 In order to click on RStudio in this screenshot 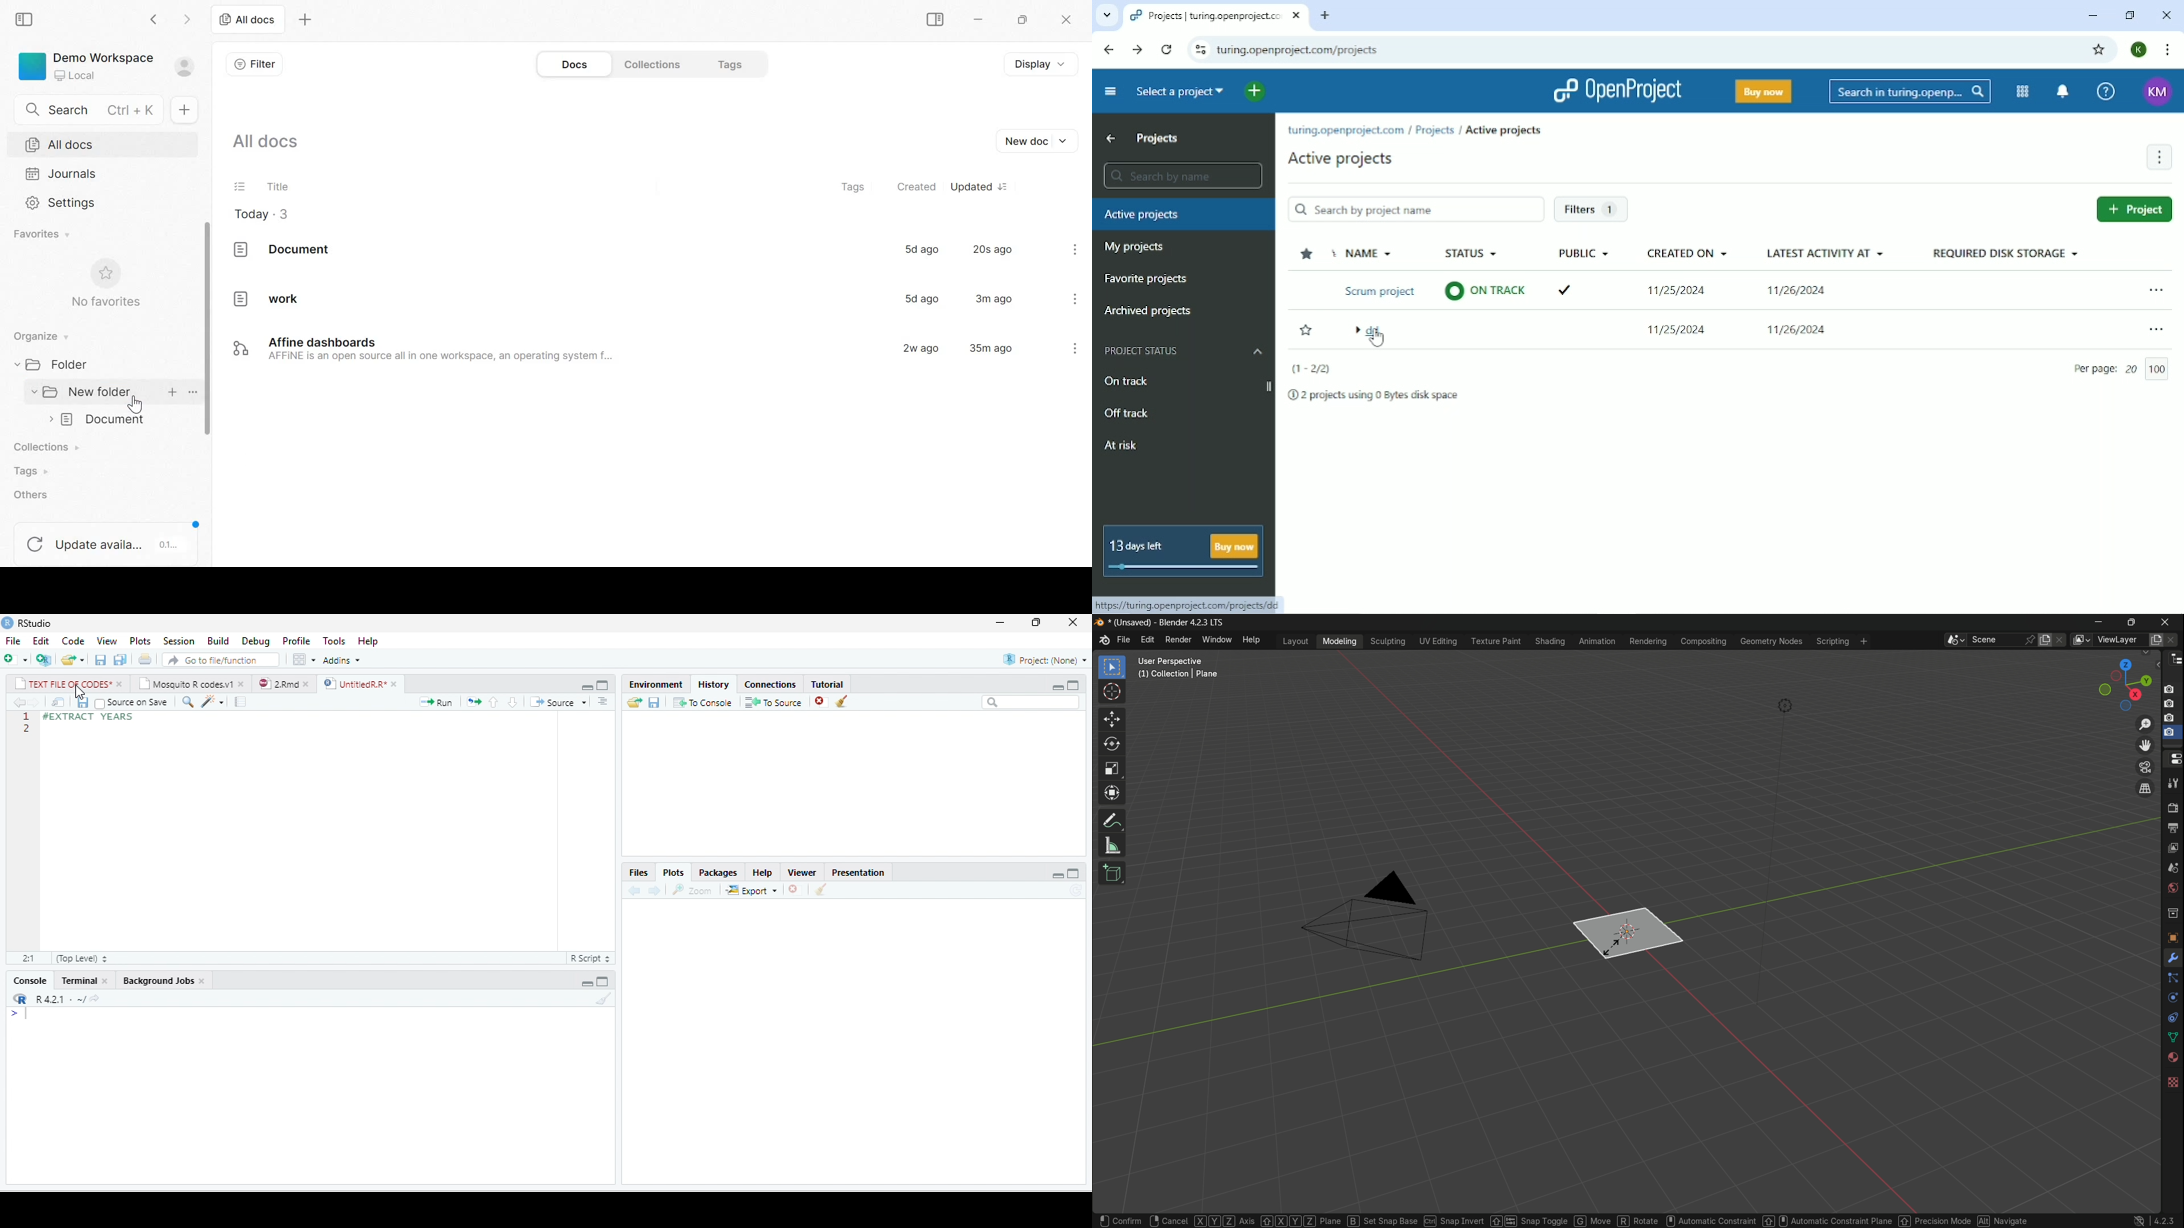, I will do `click(37, 624)`.